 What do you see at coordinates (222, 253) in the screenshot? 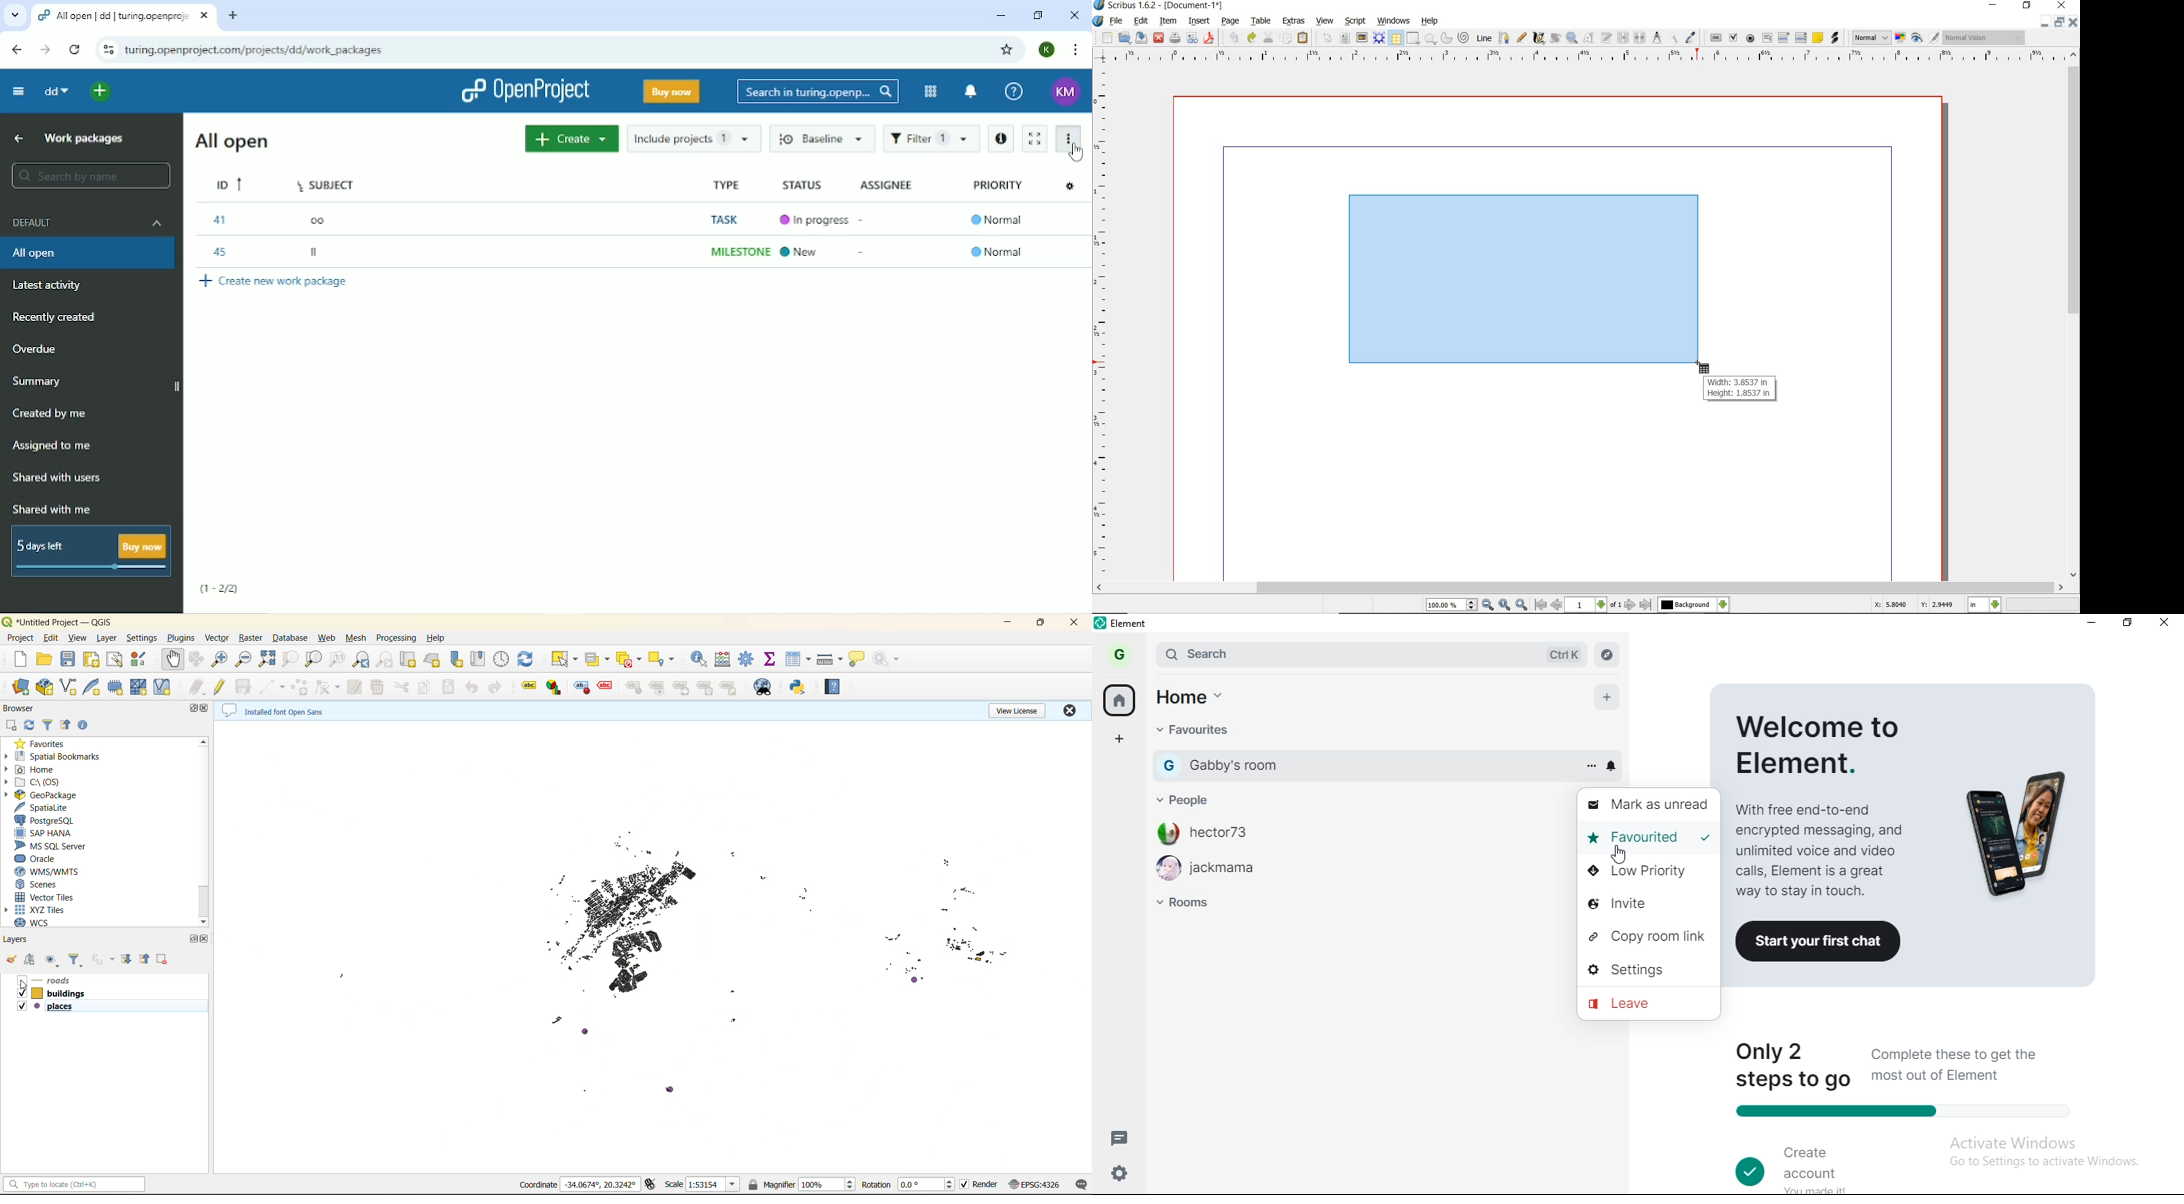
I see `45` at bounding box center [222, 253].